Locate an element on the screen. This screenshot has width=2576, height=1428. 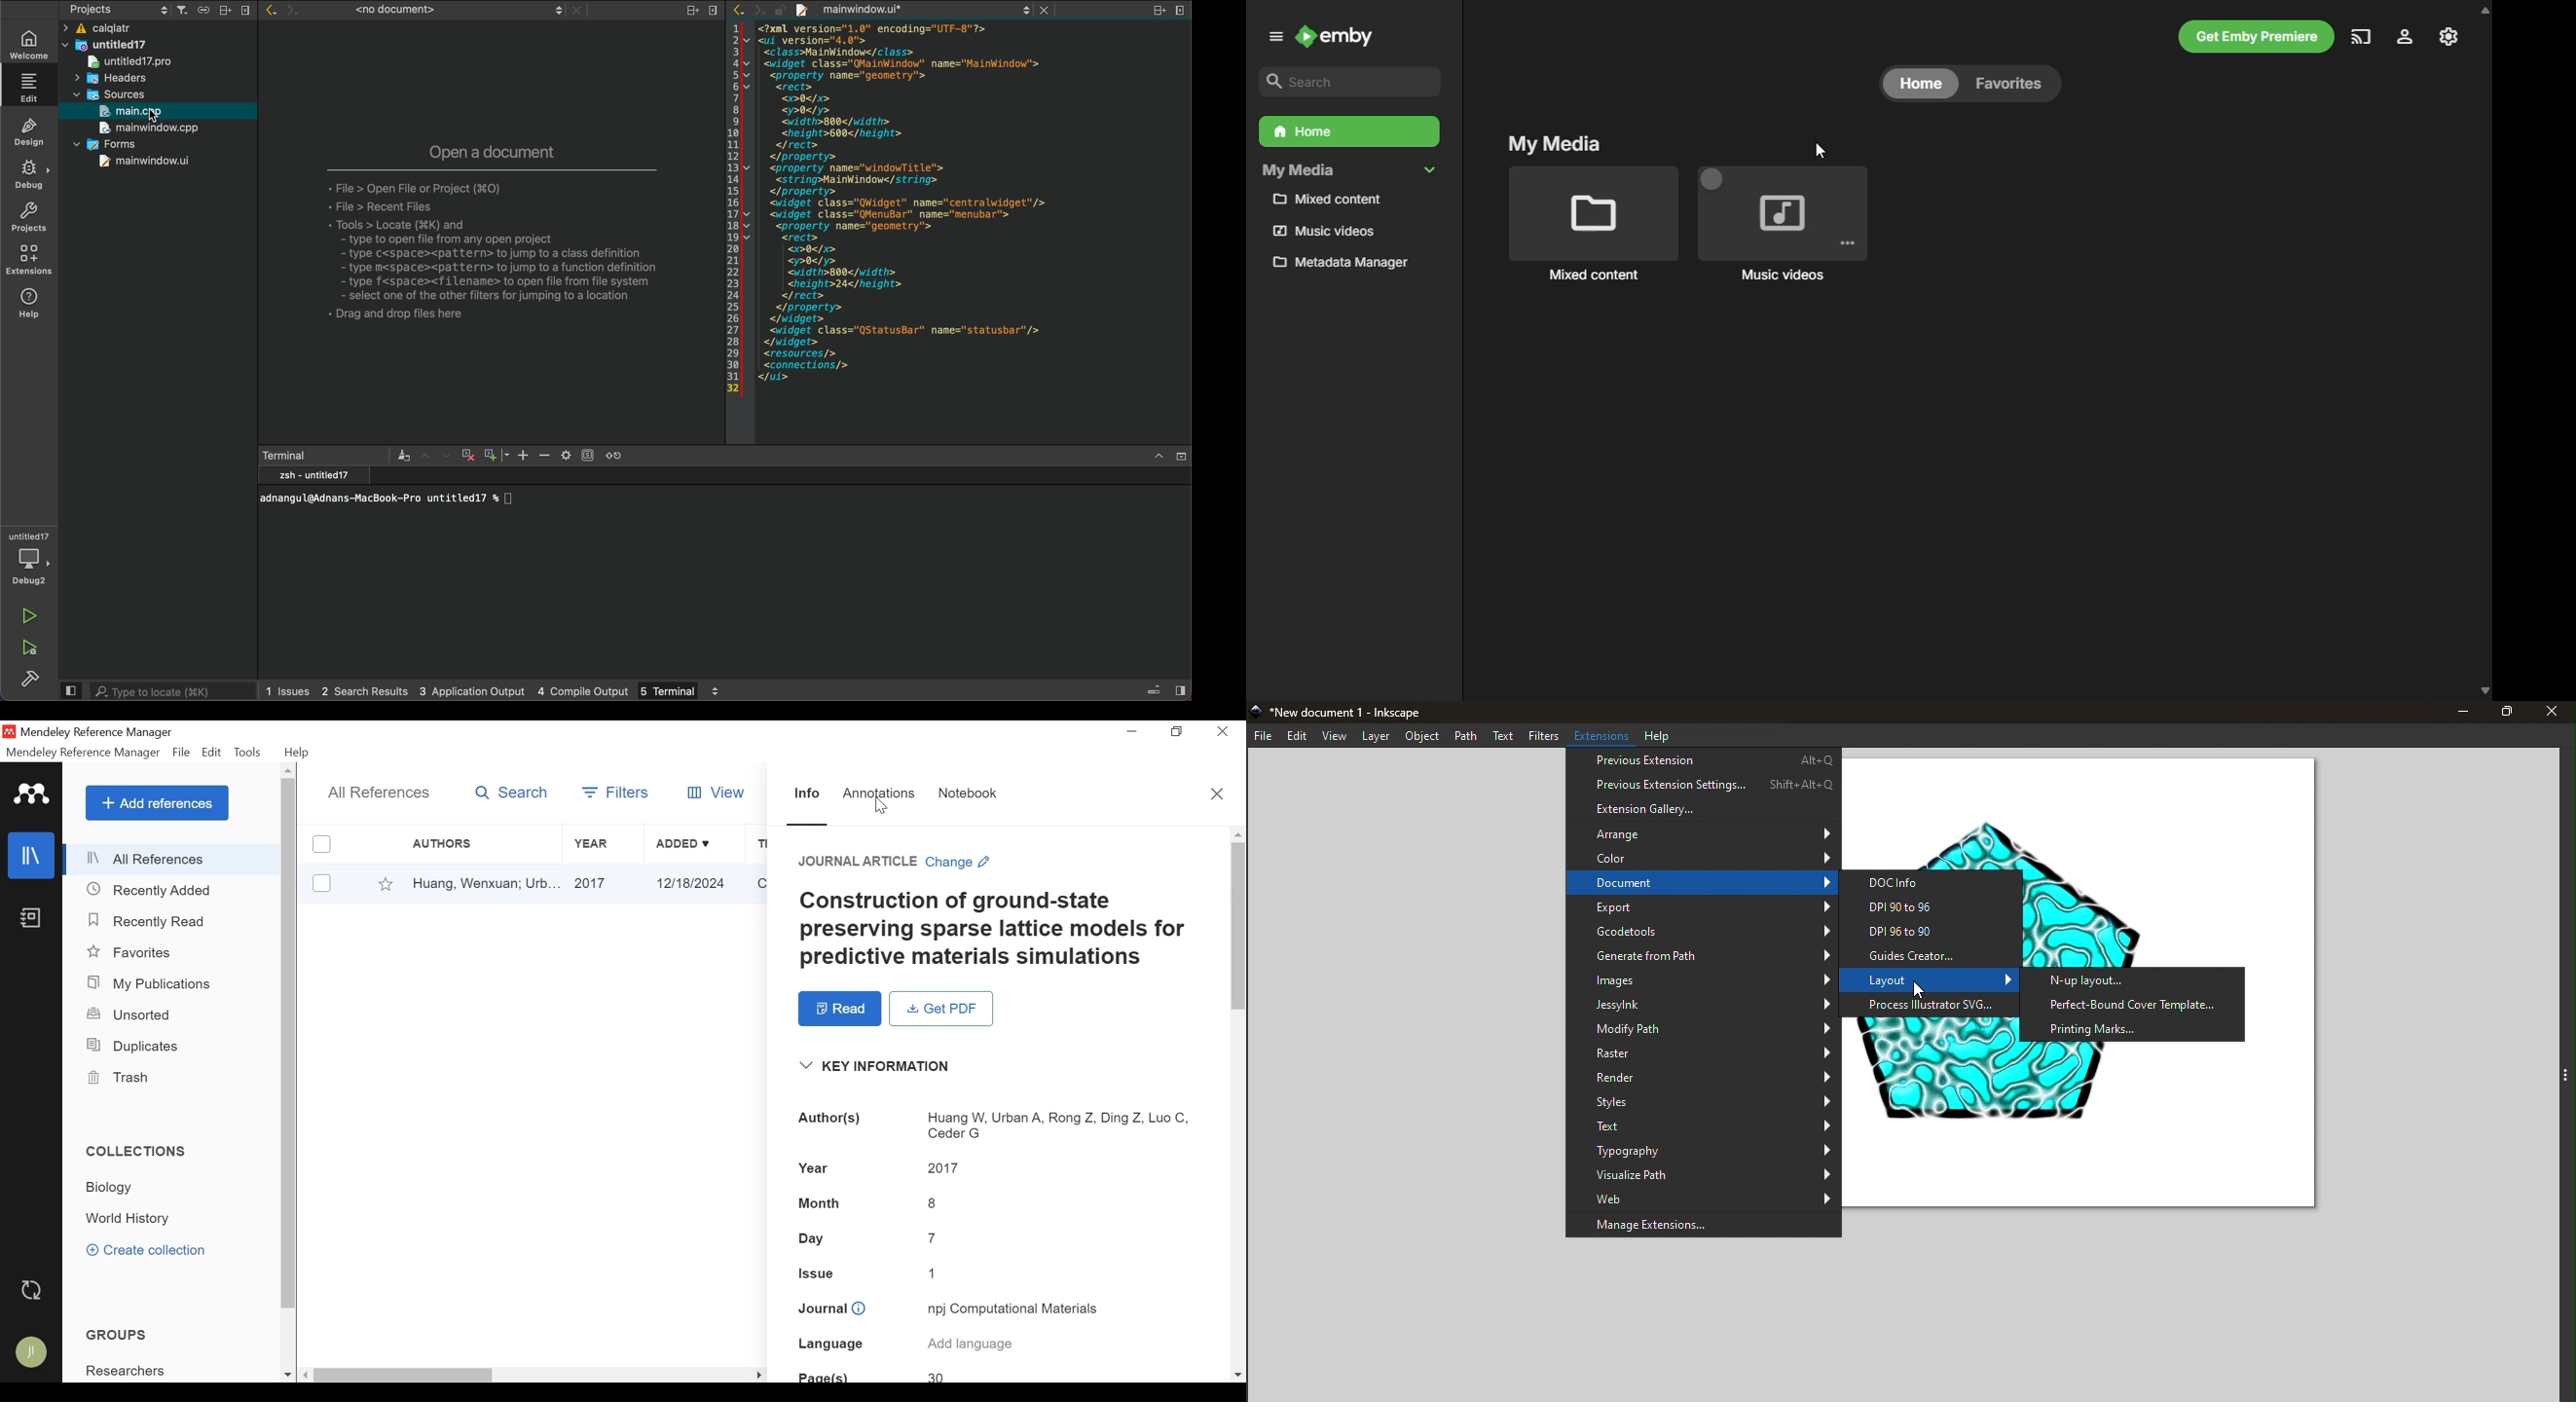
Mendeley Desktop Icon is located at coordinates (9, 732).